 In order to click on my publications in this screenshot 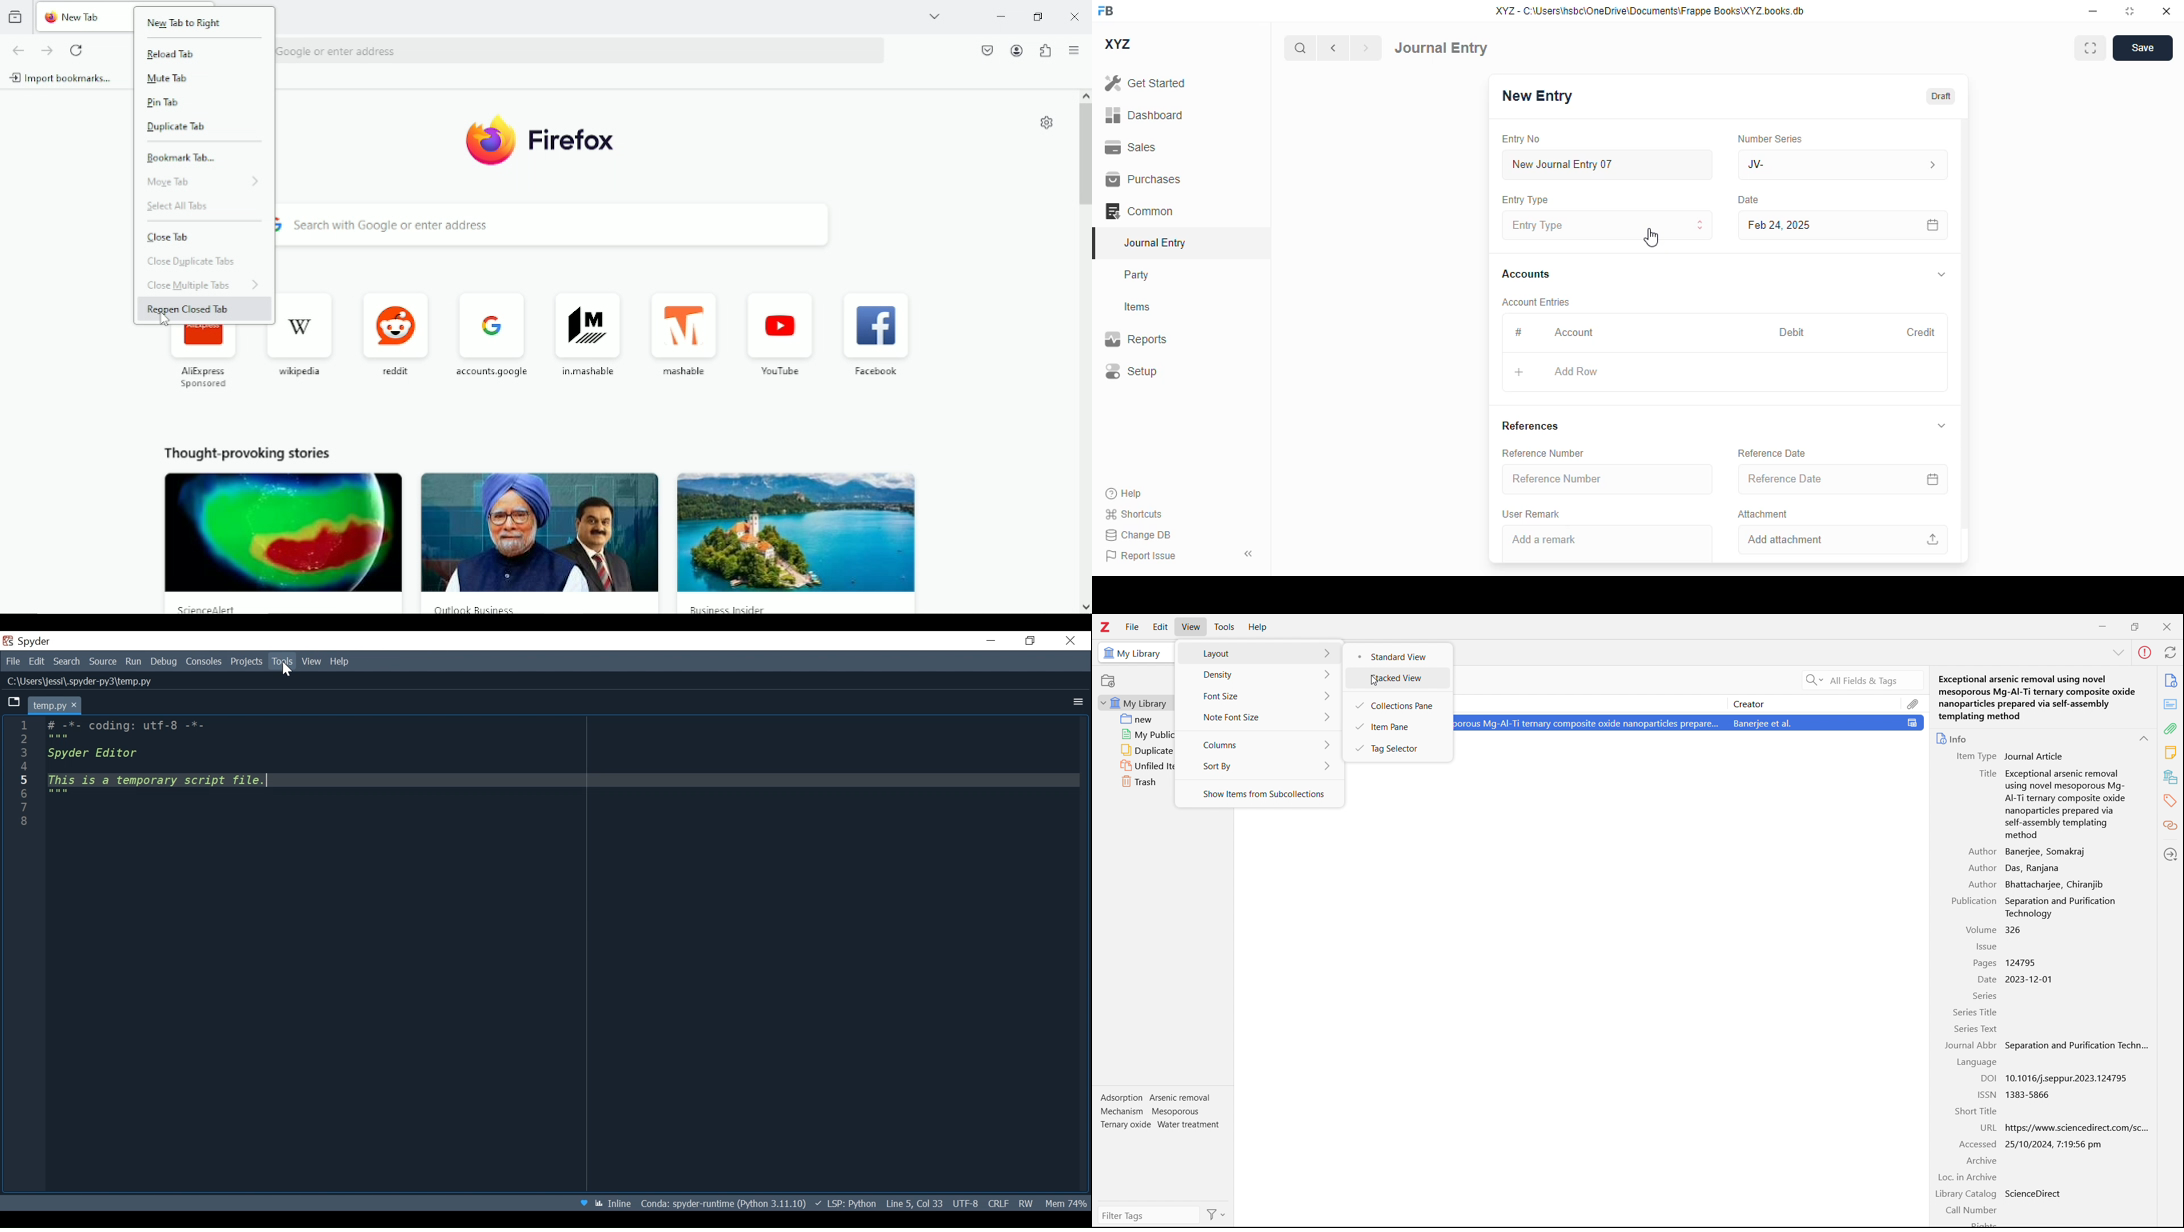, I will do `click(1135, 735)`.